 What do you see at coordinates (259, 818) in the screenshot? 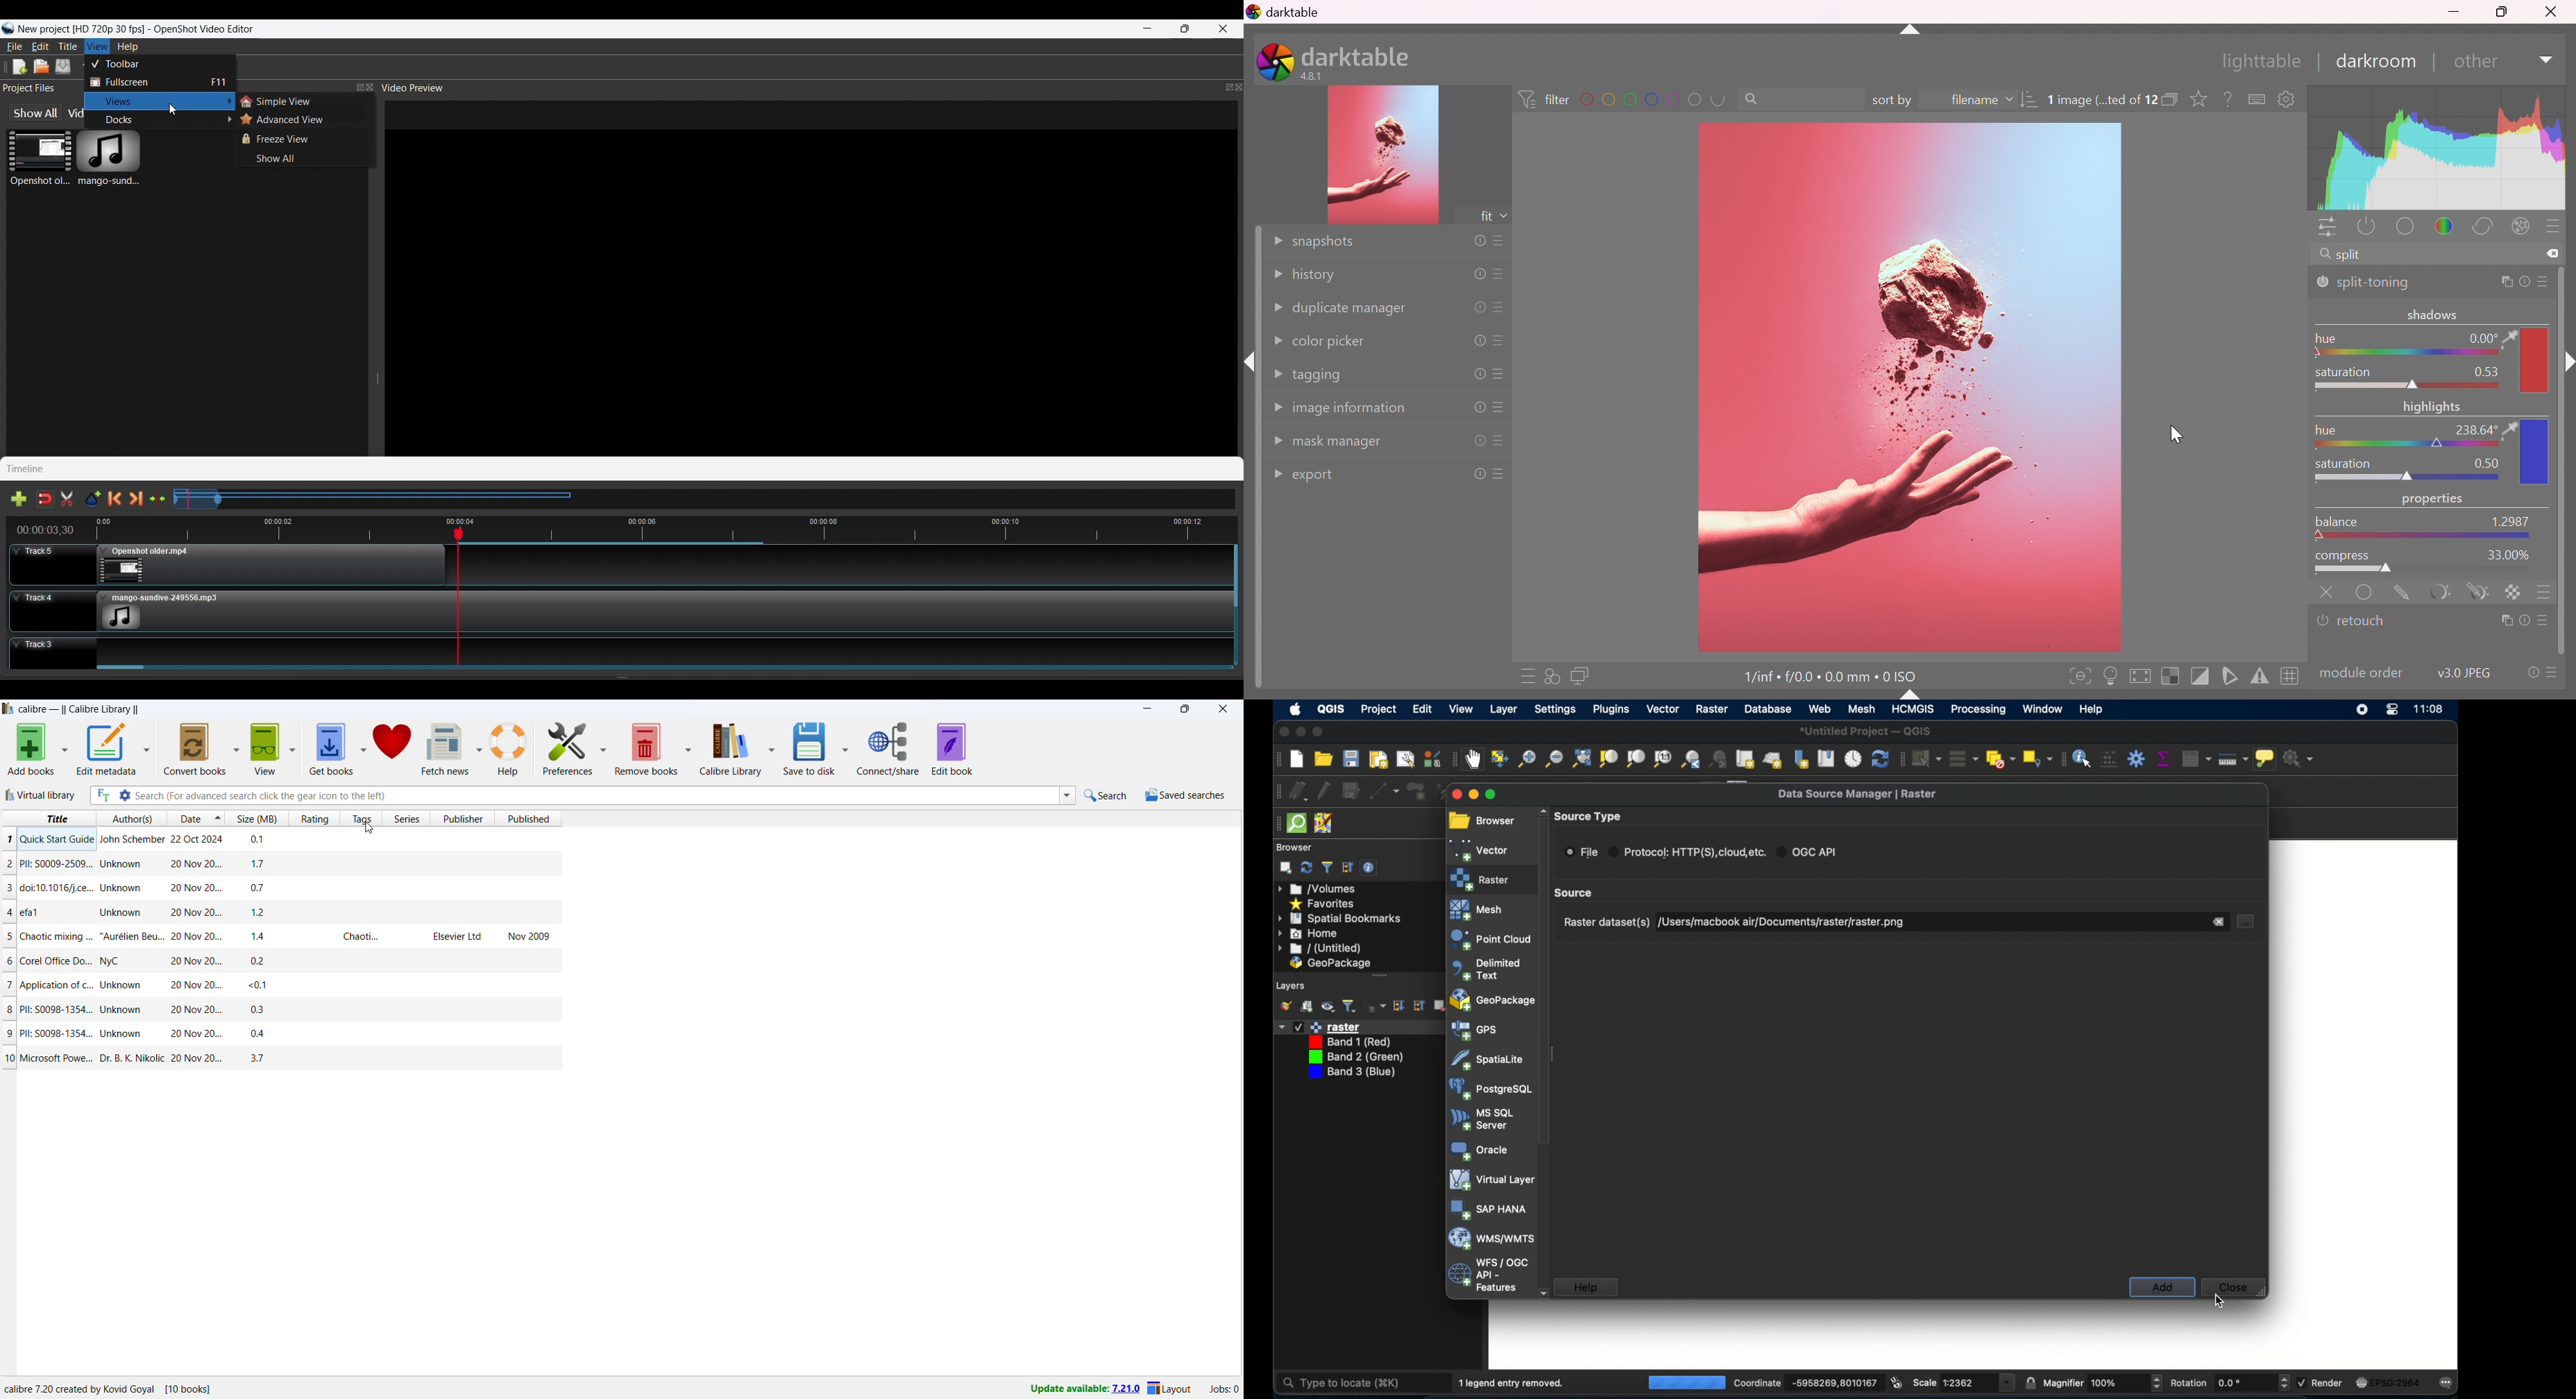
I see `sort by size` at bounding box center [259, 818].